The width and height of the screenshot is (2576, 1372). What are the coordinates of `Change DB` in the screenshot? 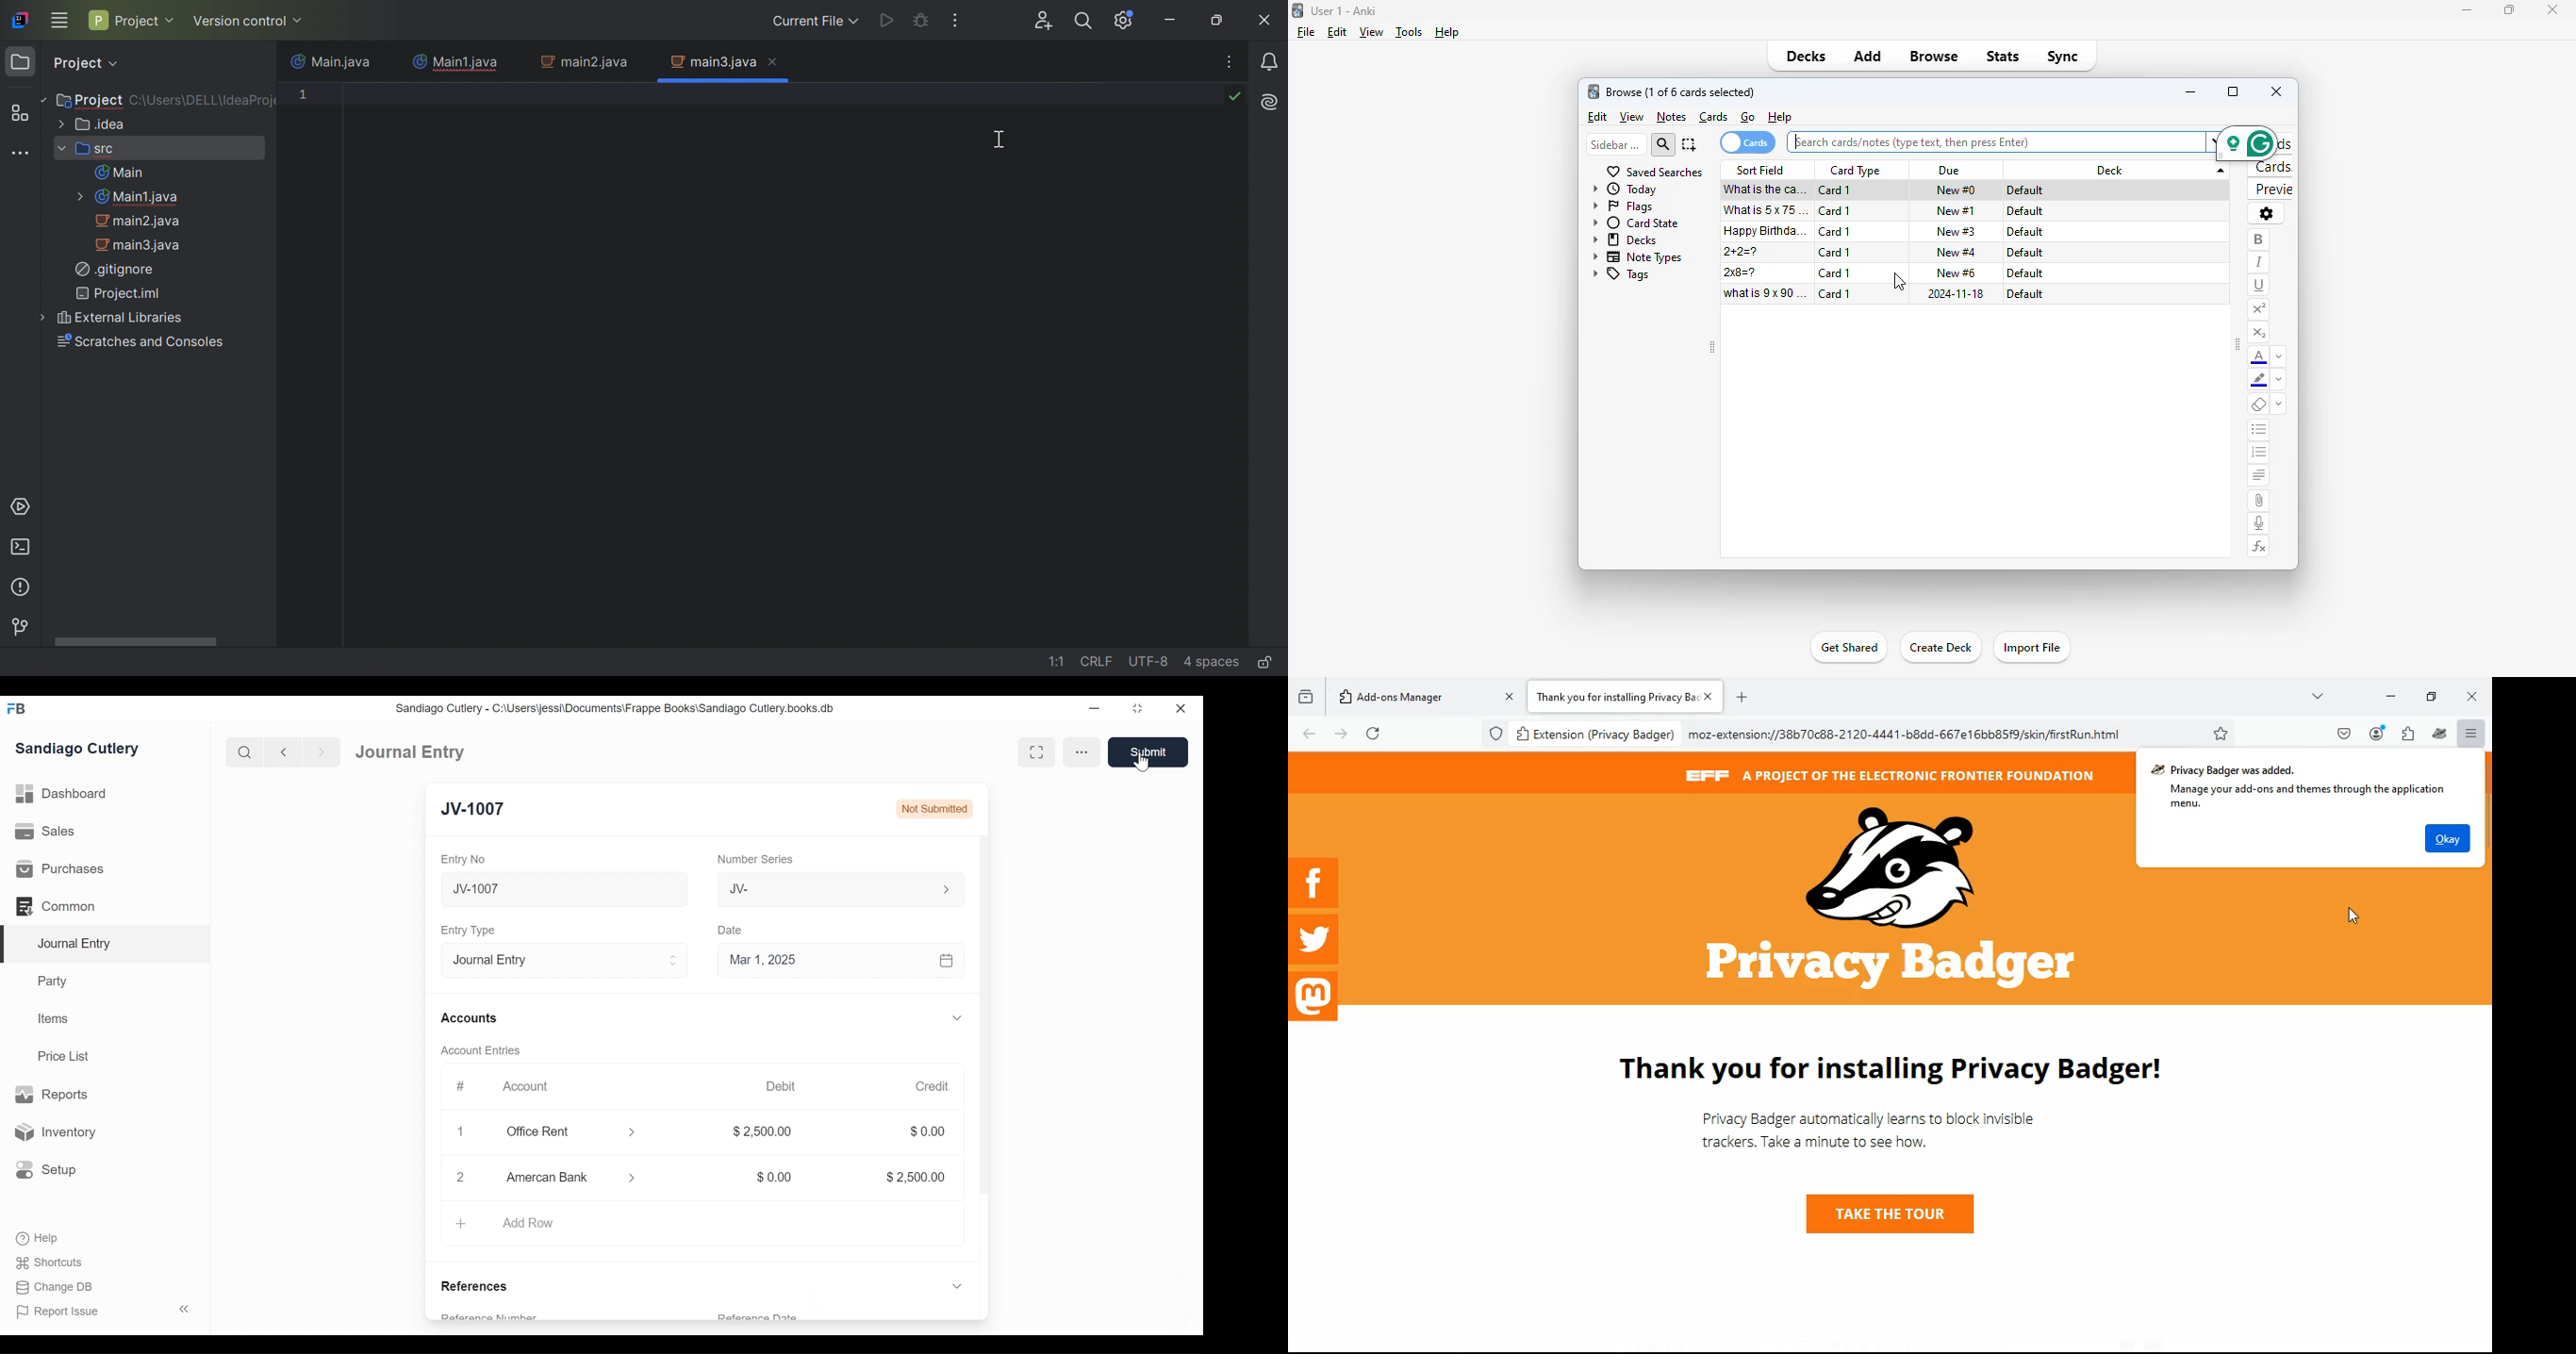 It's located at (49, 1288).